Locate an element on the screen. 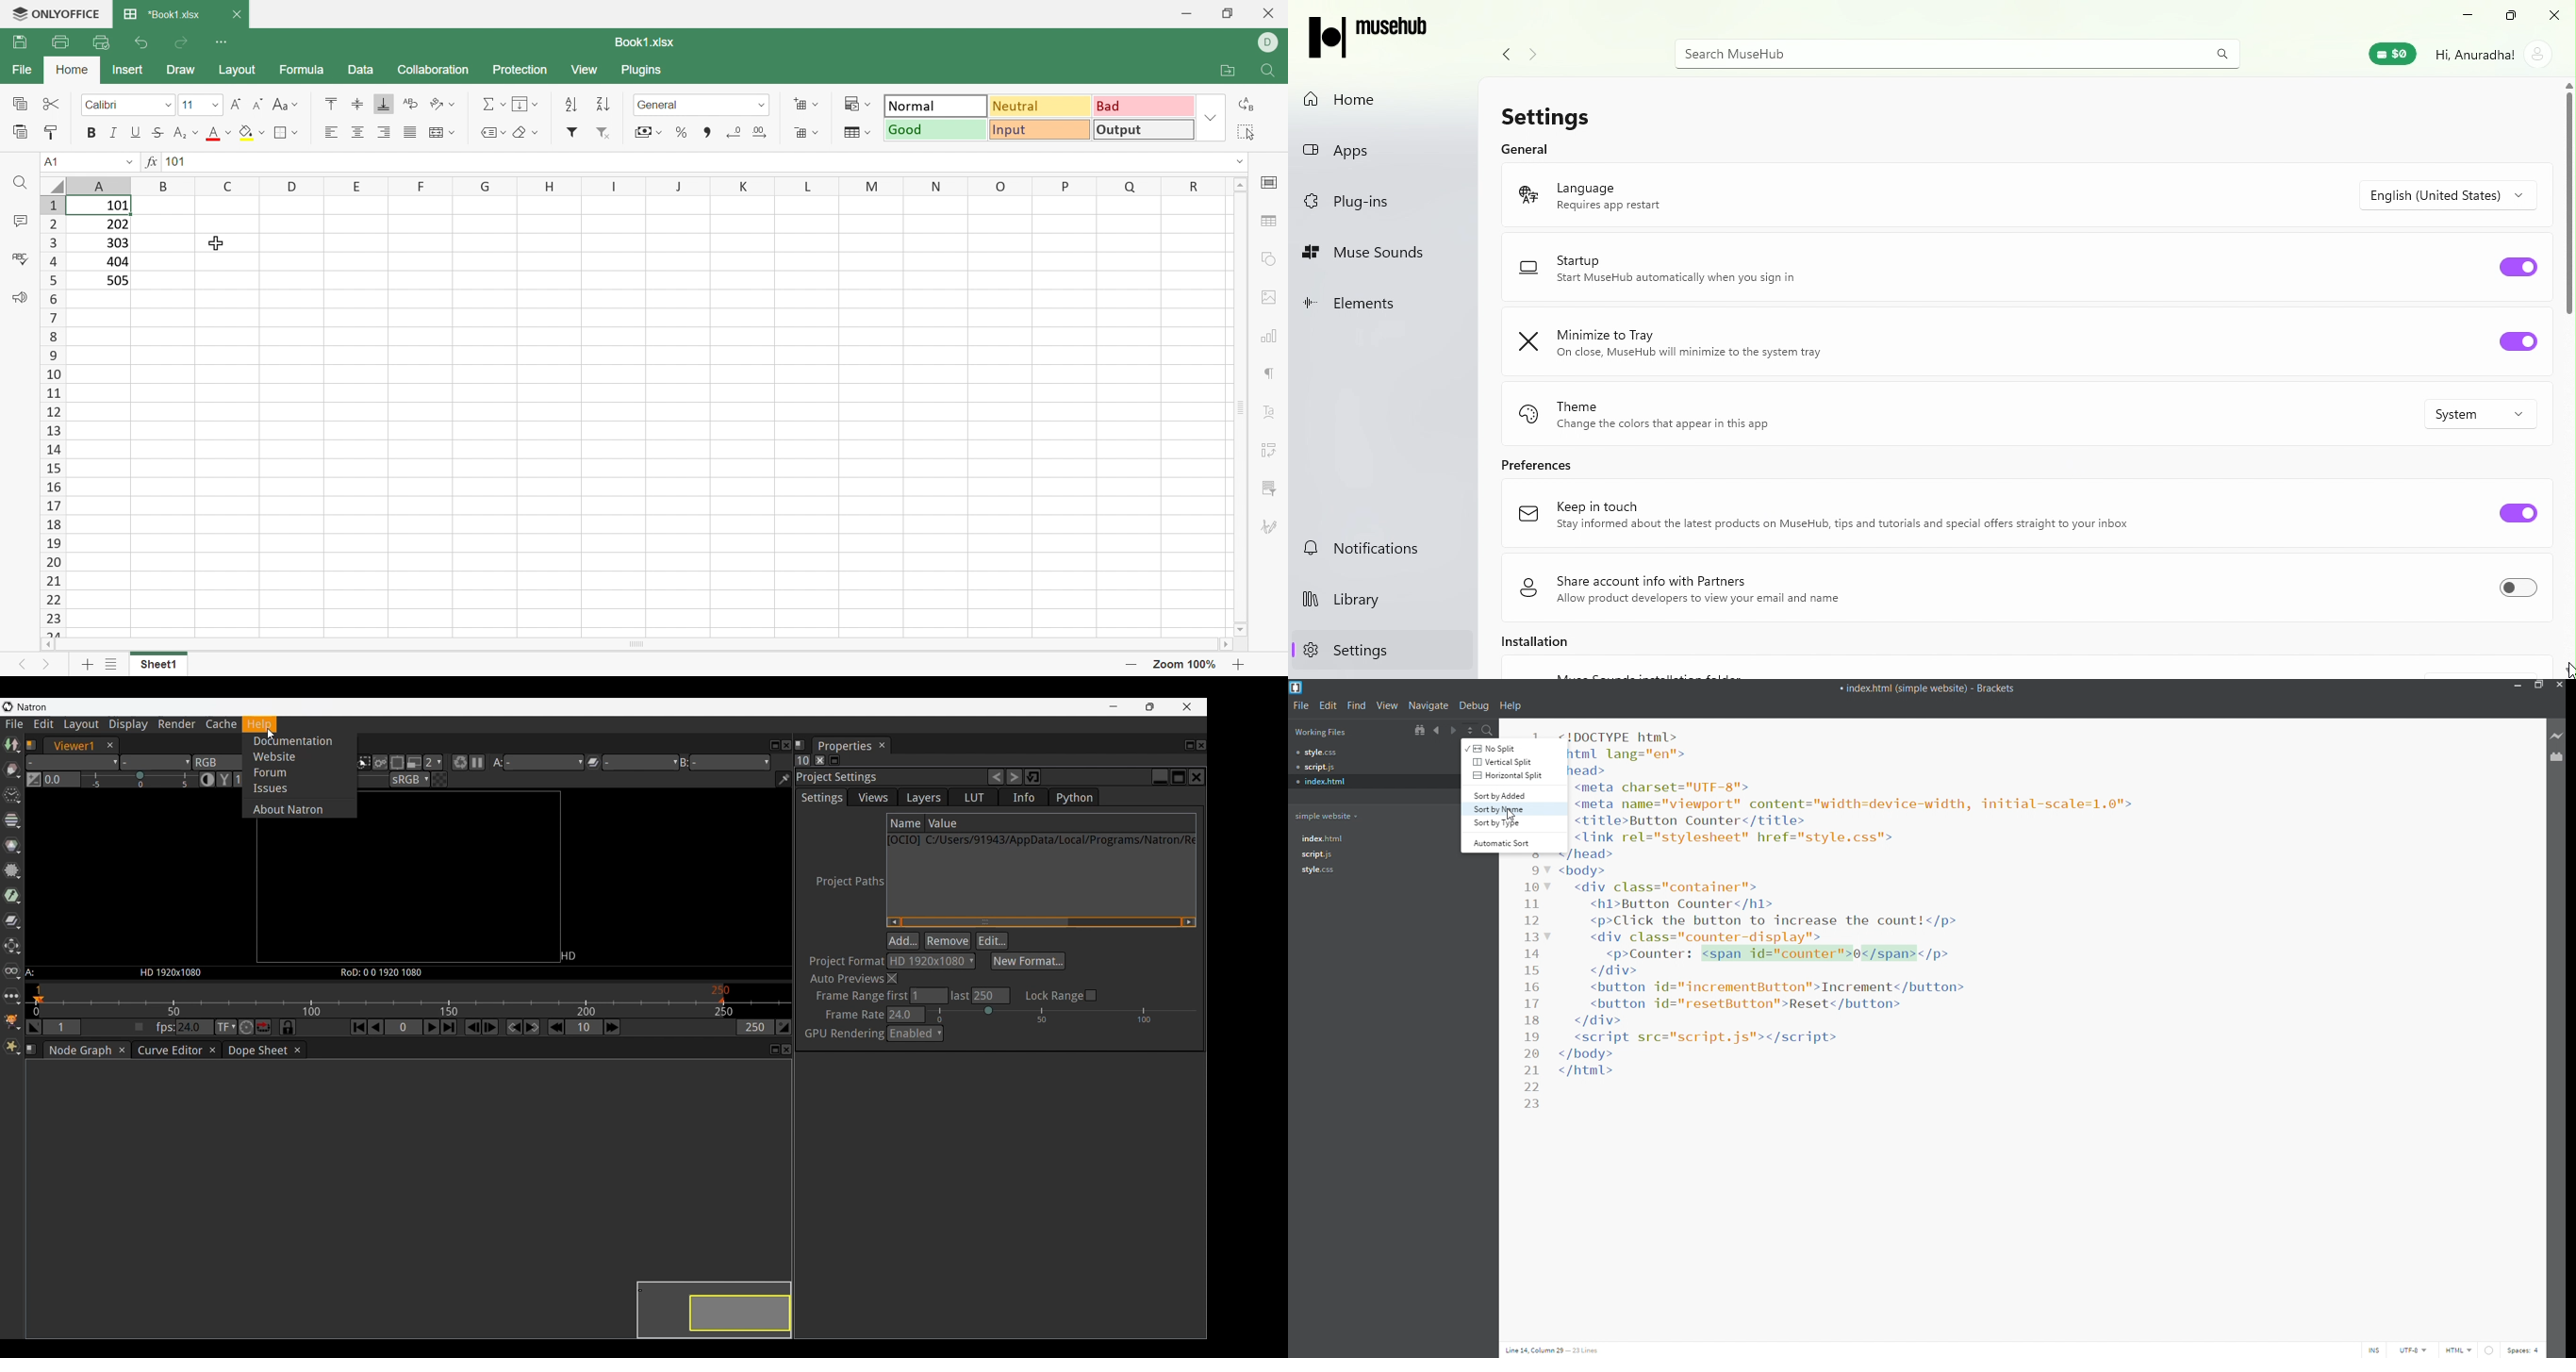 Image resolution: width=2576 pixels, height=1372 pixels. Plugins is located at coordinates (647, 70).